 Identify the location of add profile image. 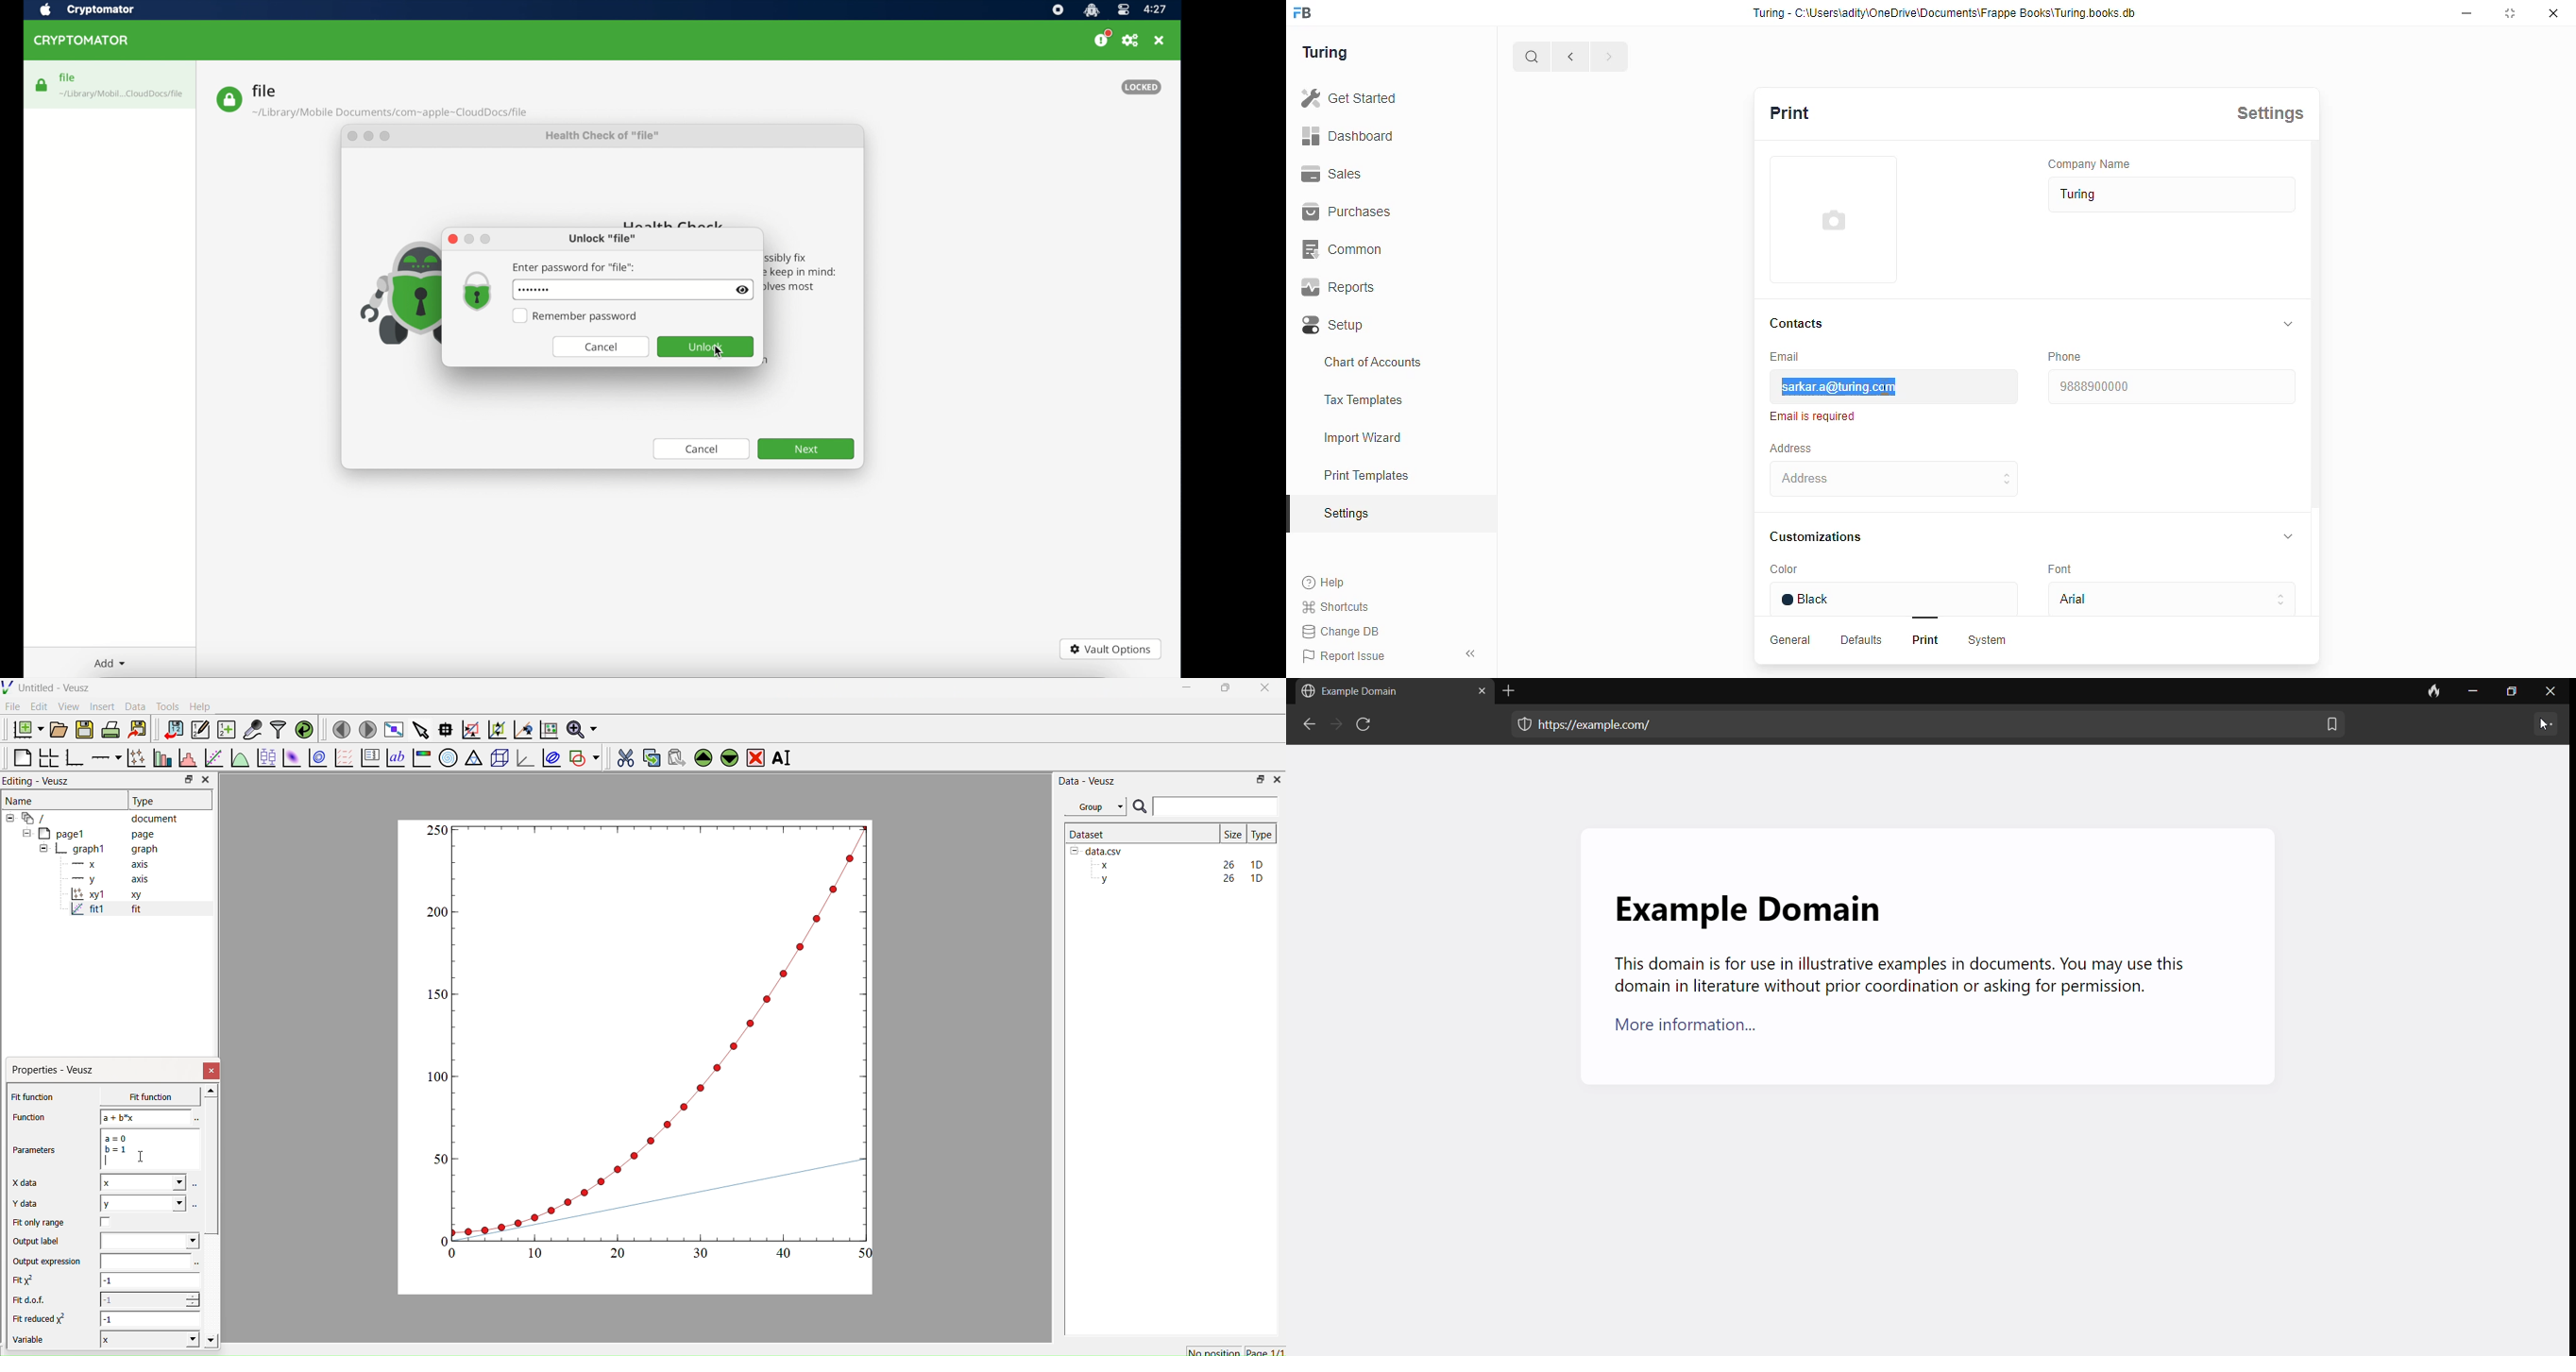
(1834, 229).